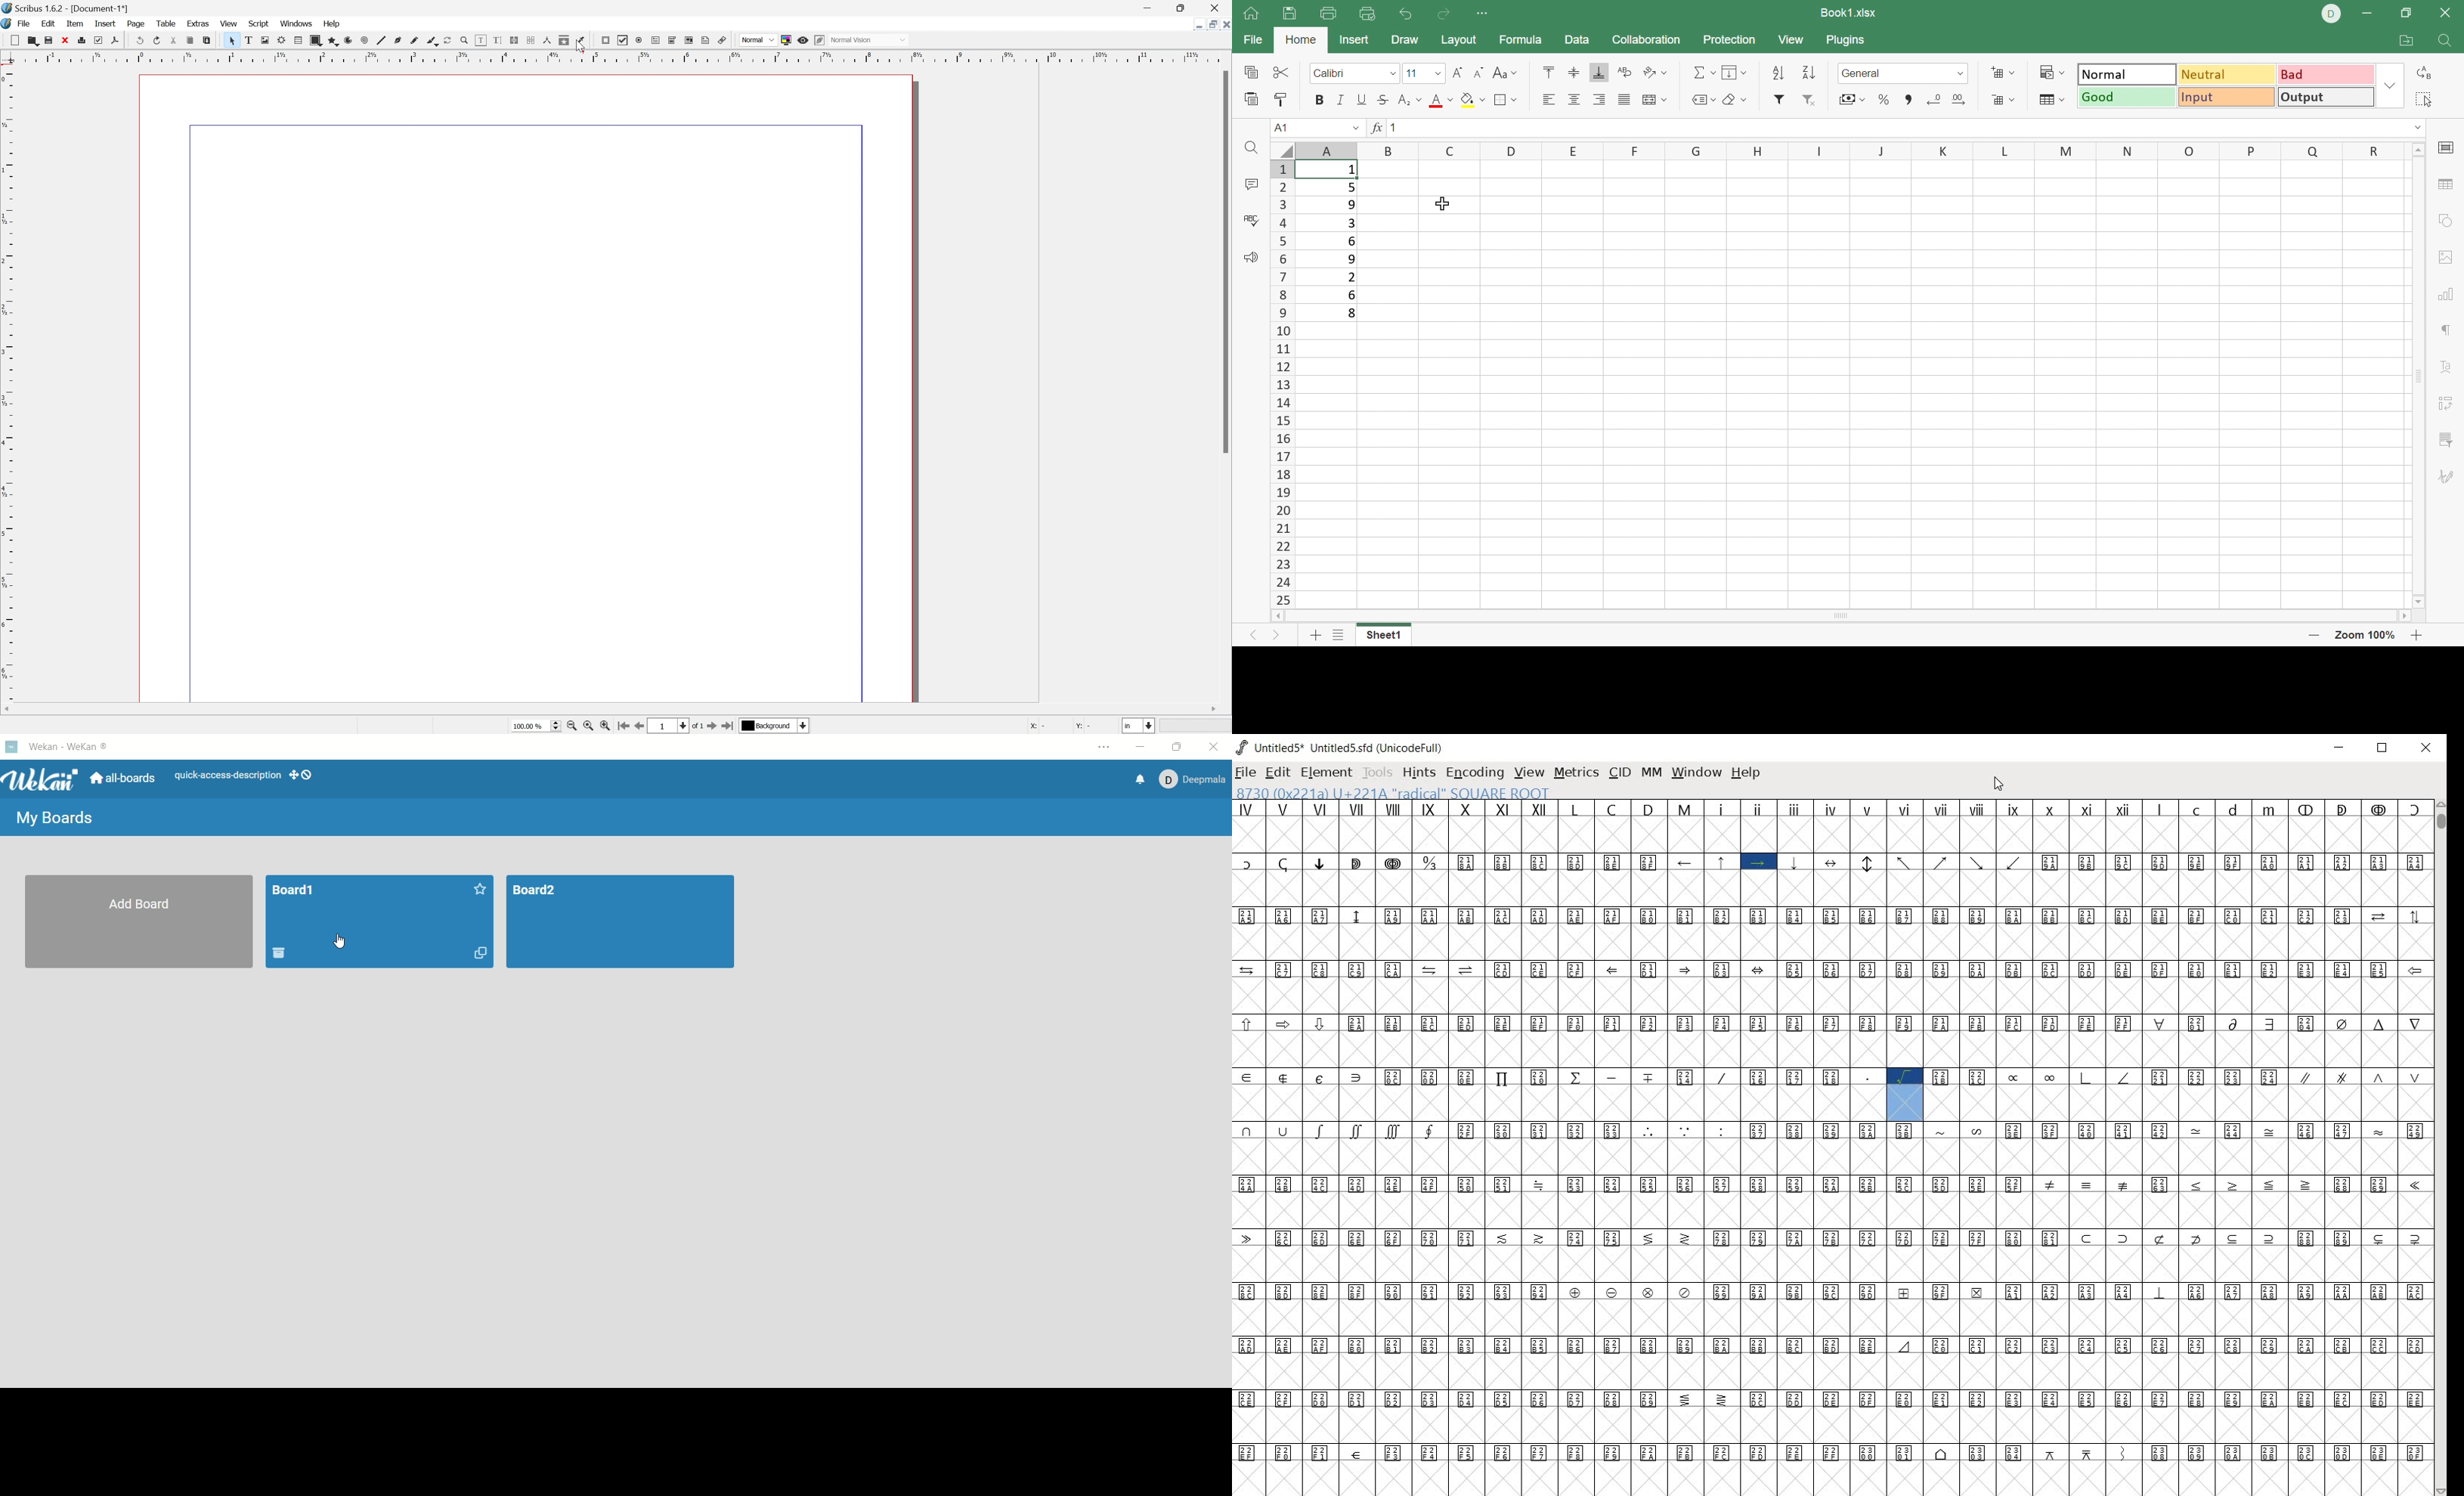 This screenshot has height=1512, width=2464. What do you see at coordinates (463, 41) in the screenshot?
I see `Zoom in or zoom out` at bounding box center [463, 41].